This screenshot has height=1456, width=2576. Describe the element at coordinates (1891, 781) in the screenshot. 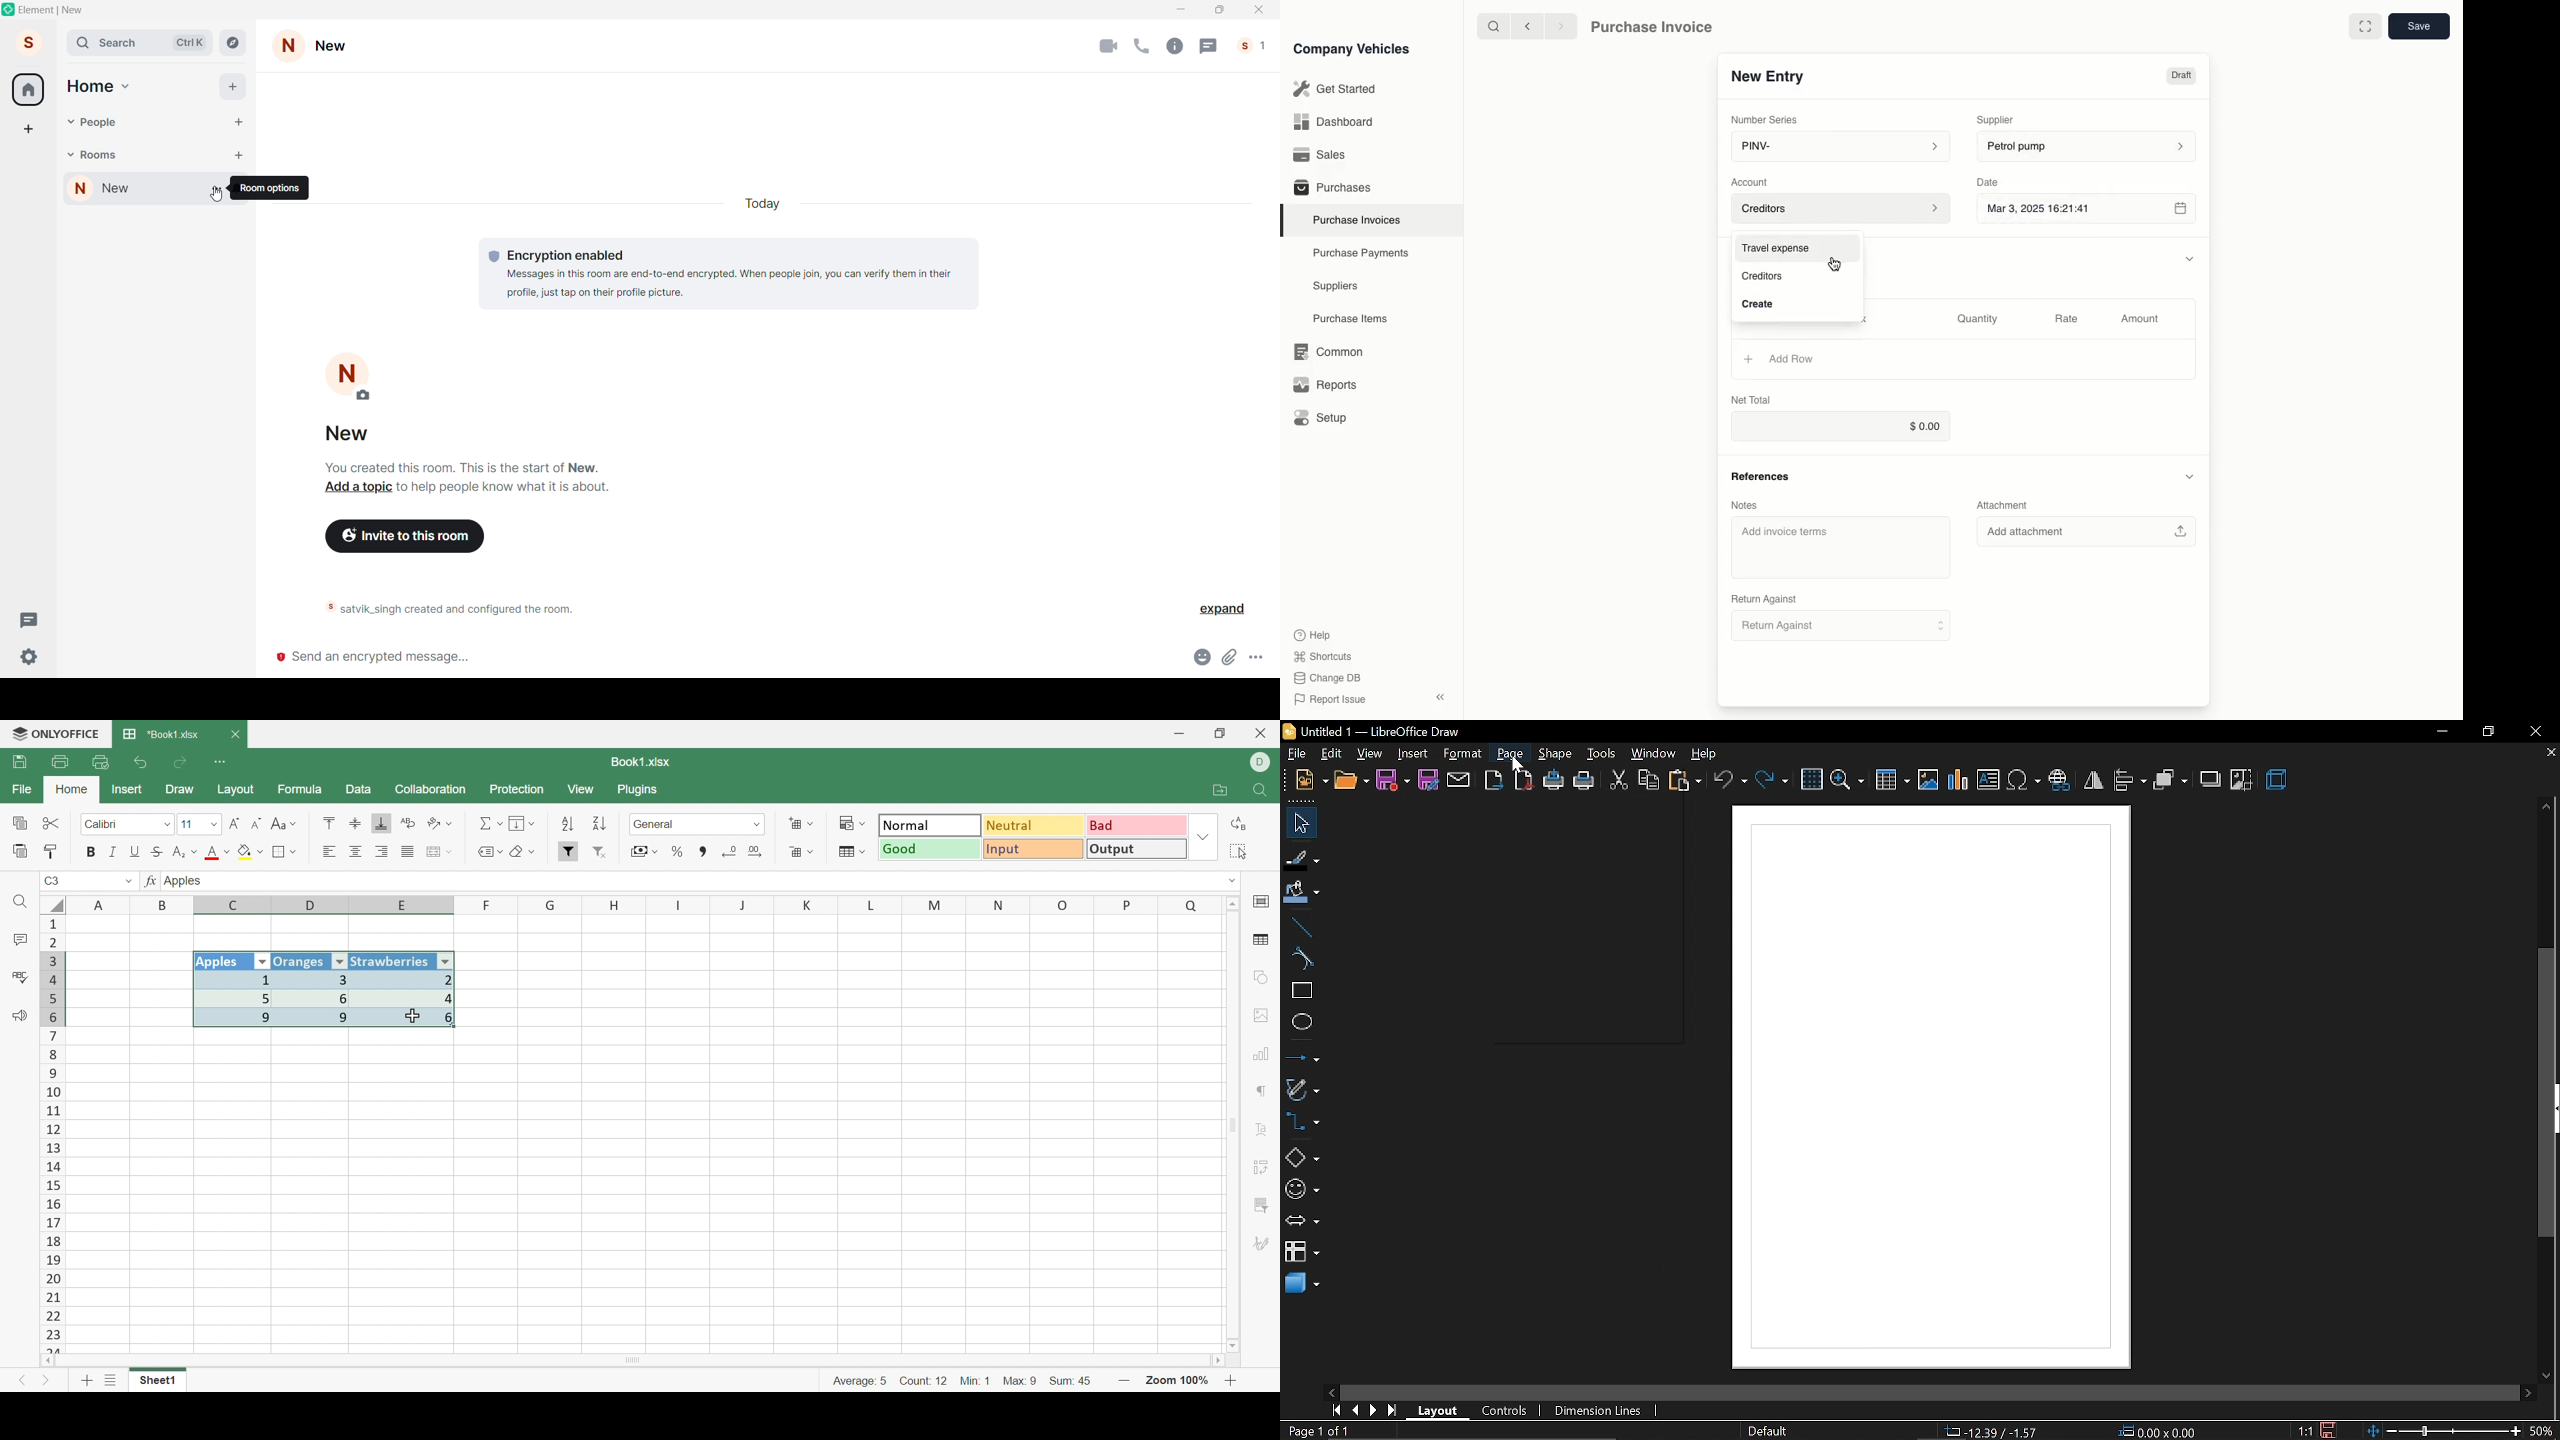

I see `insert table` at that location.